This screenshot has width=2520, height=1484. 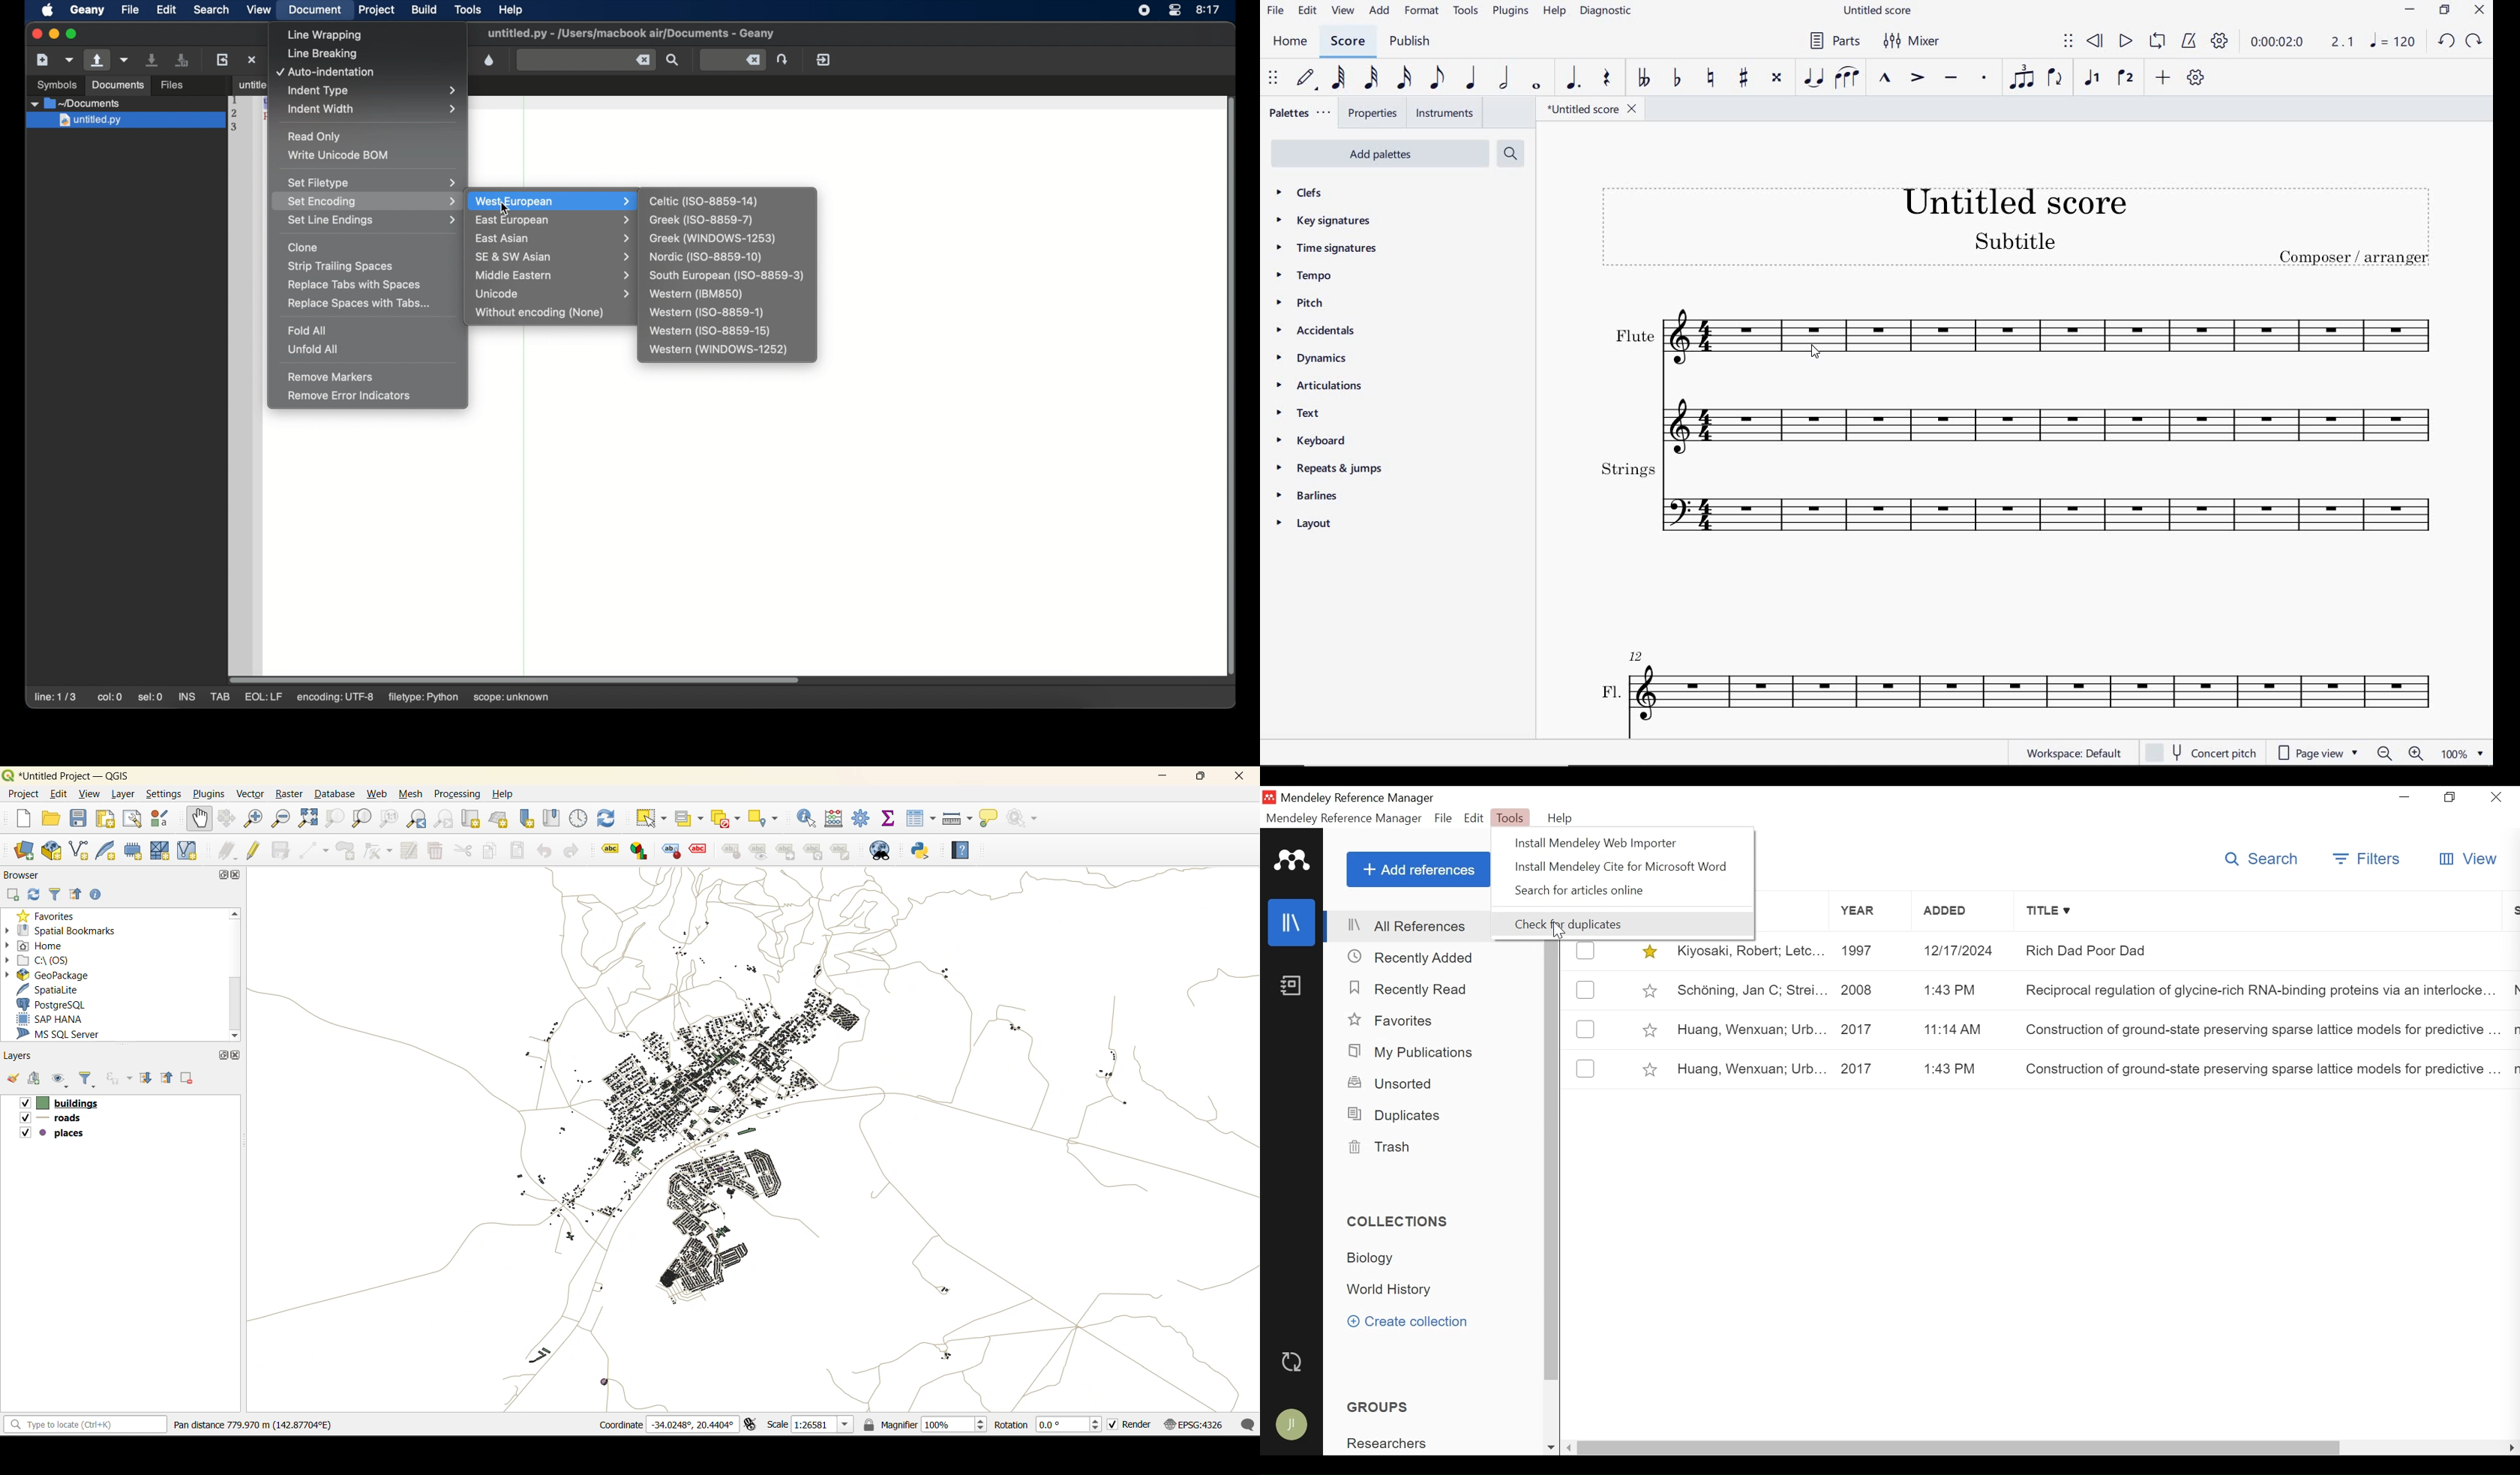 What do you see at coordinates (1846, 77) in the screenshot?
I see `SLUR` at bounding box center [1846, 77].